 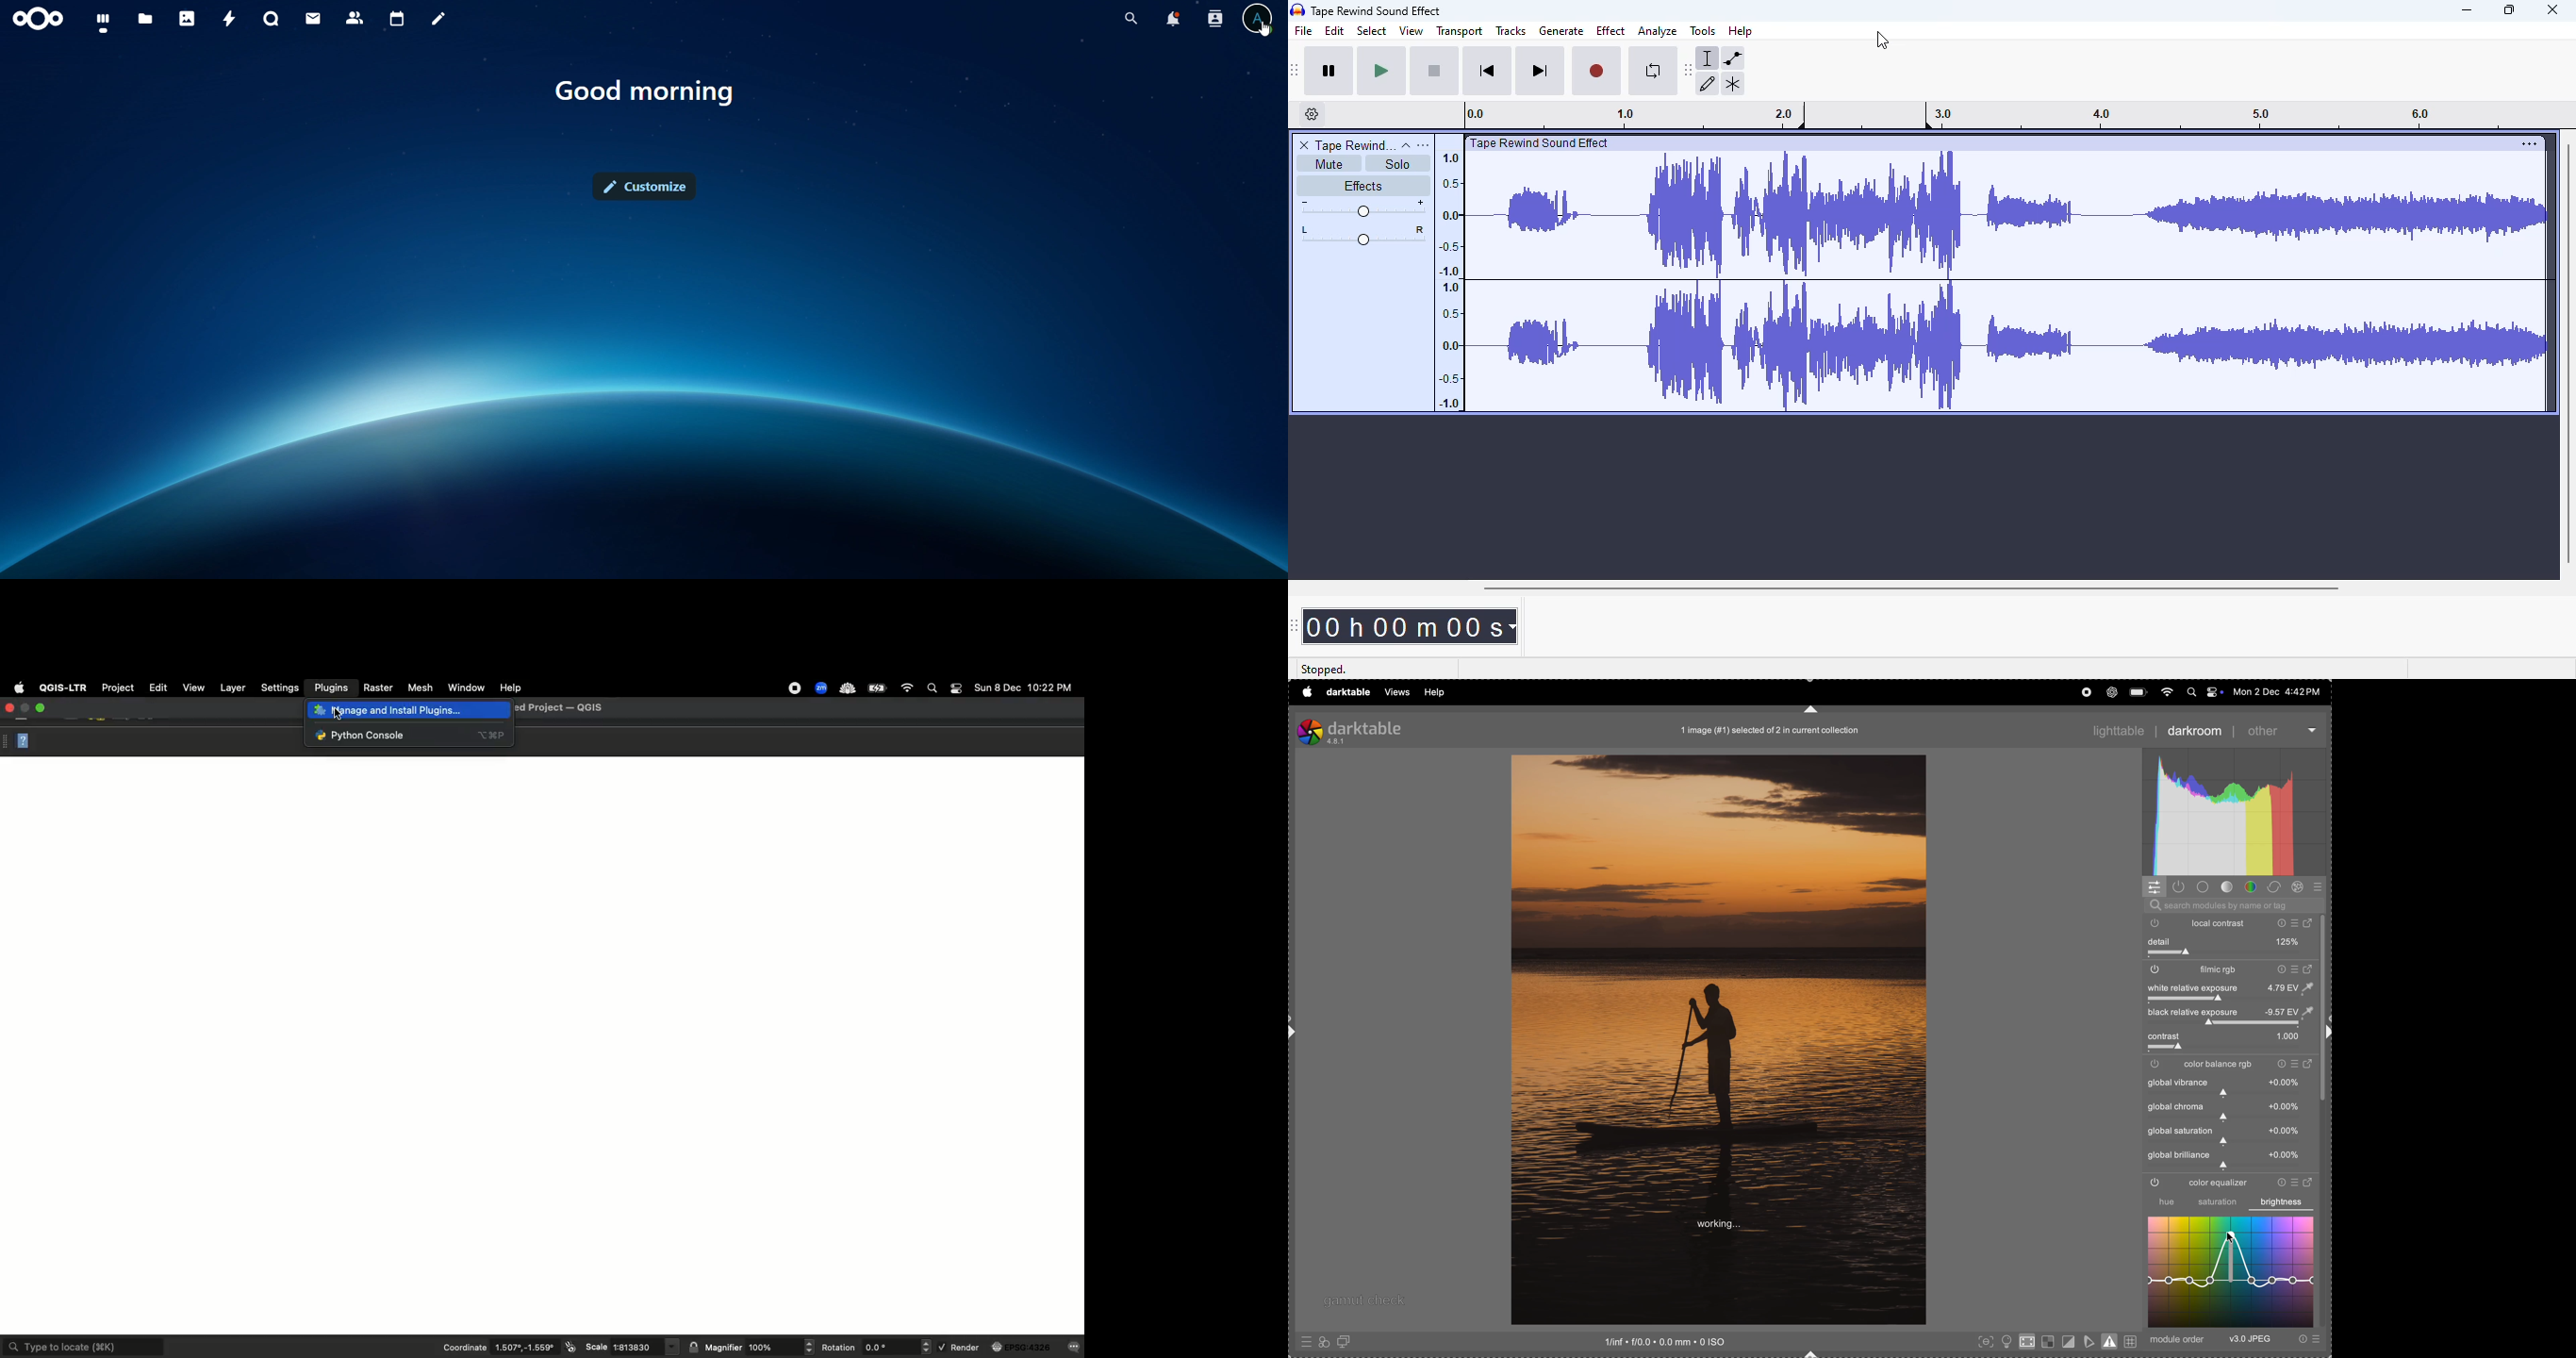 I want to click on effect, so click(x=2300, y=887).